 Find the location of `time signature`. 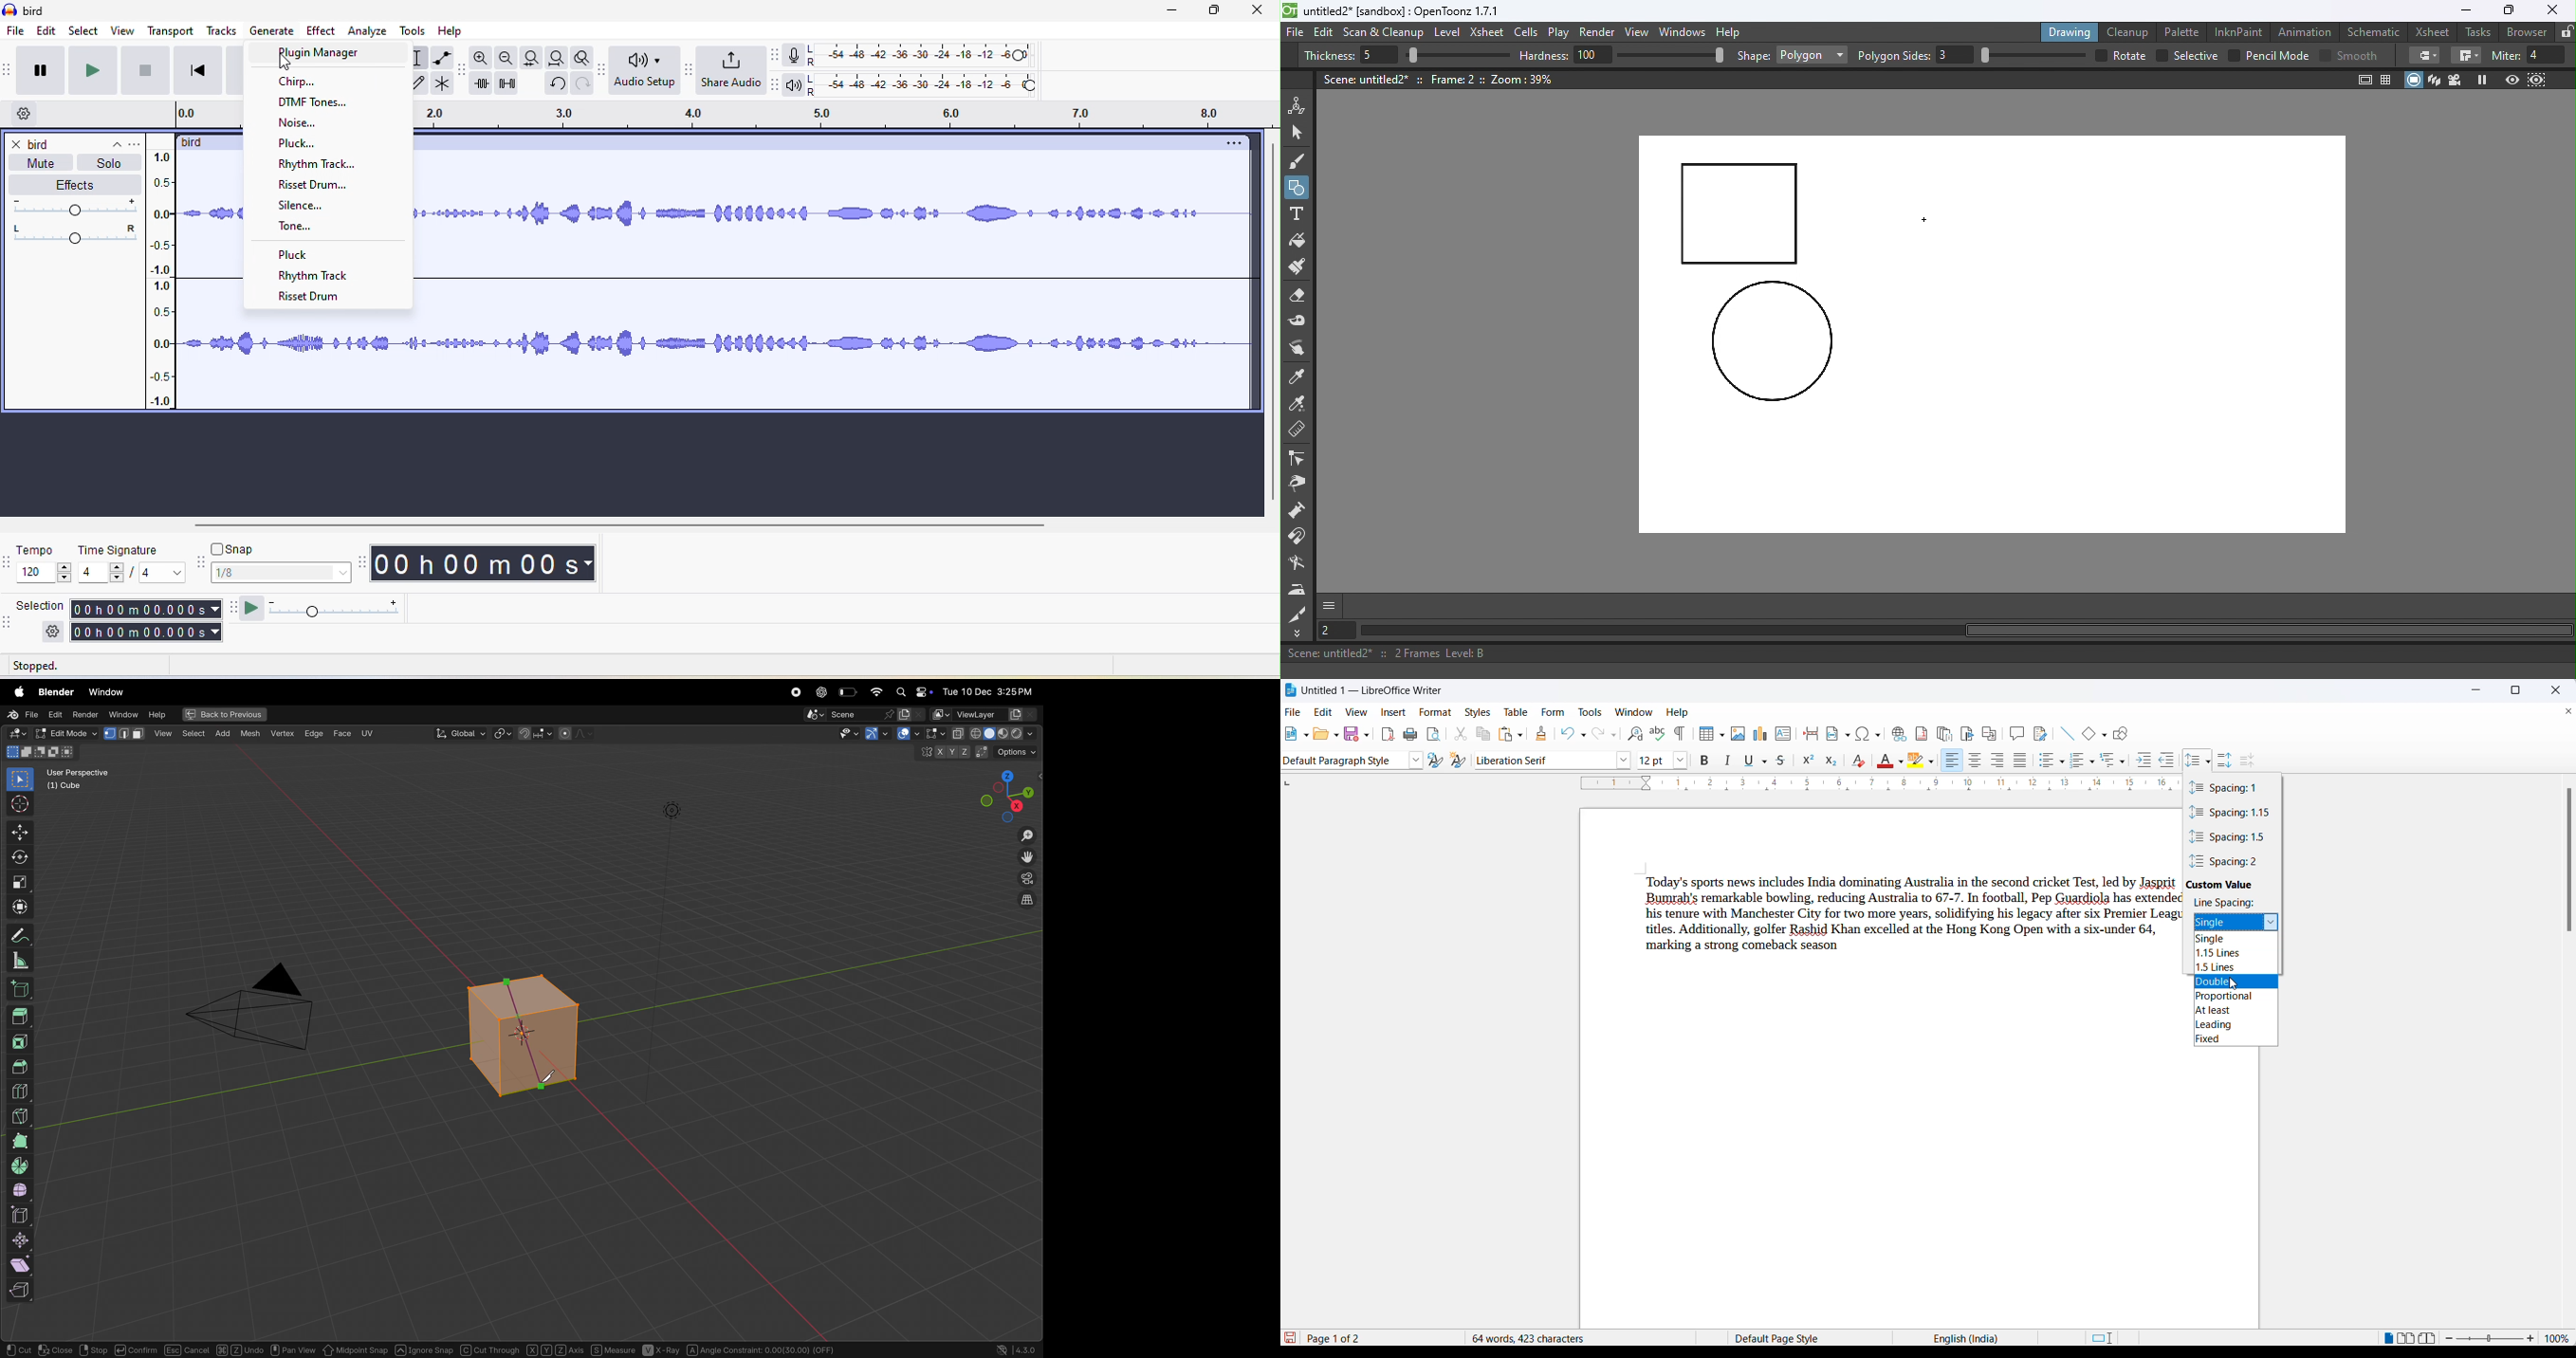

time signature is located at coordinates (131, 562).